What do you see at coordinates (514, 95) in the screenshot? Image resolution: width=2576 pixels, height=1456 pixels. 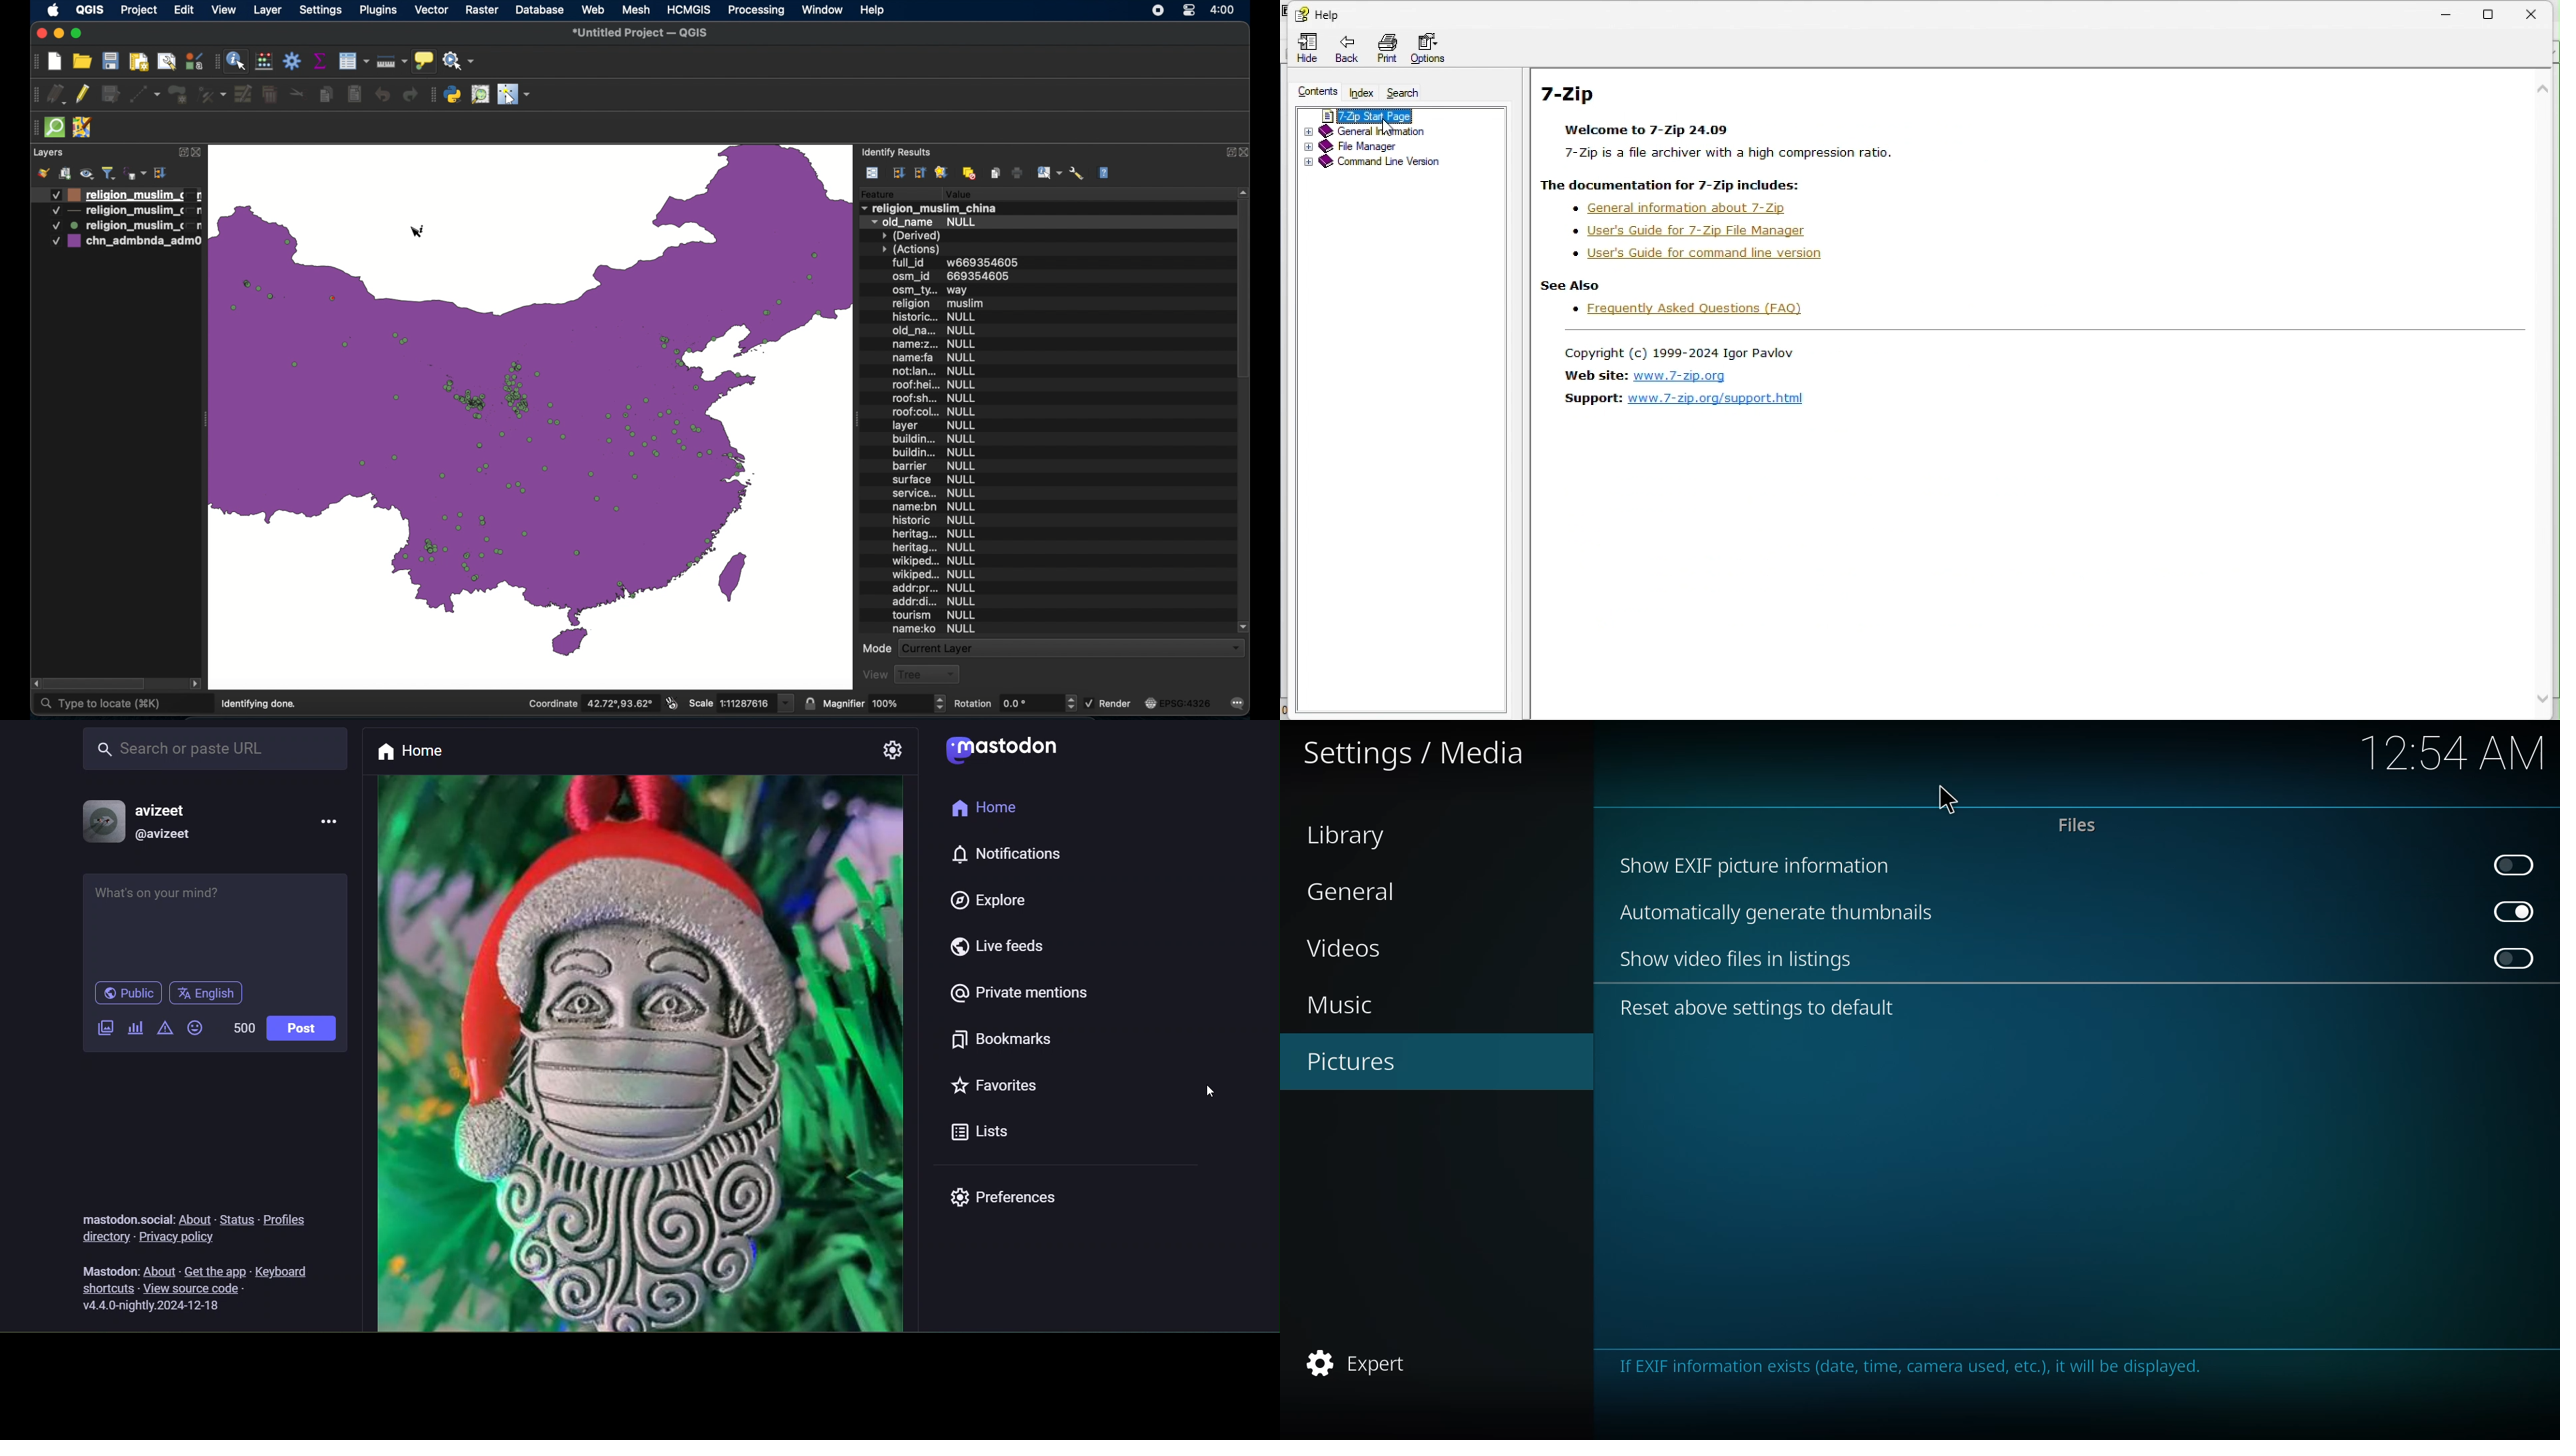 I see `switches mouse to configurable pointer` at bounding box center [514, 95].